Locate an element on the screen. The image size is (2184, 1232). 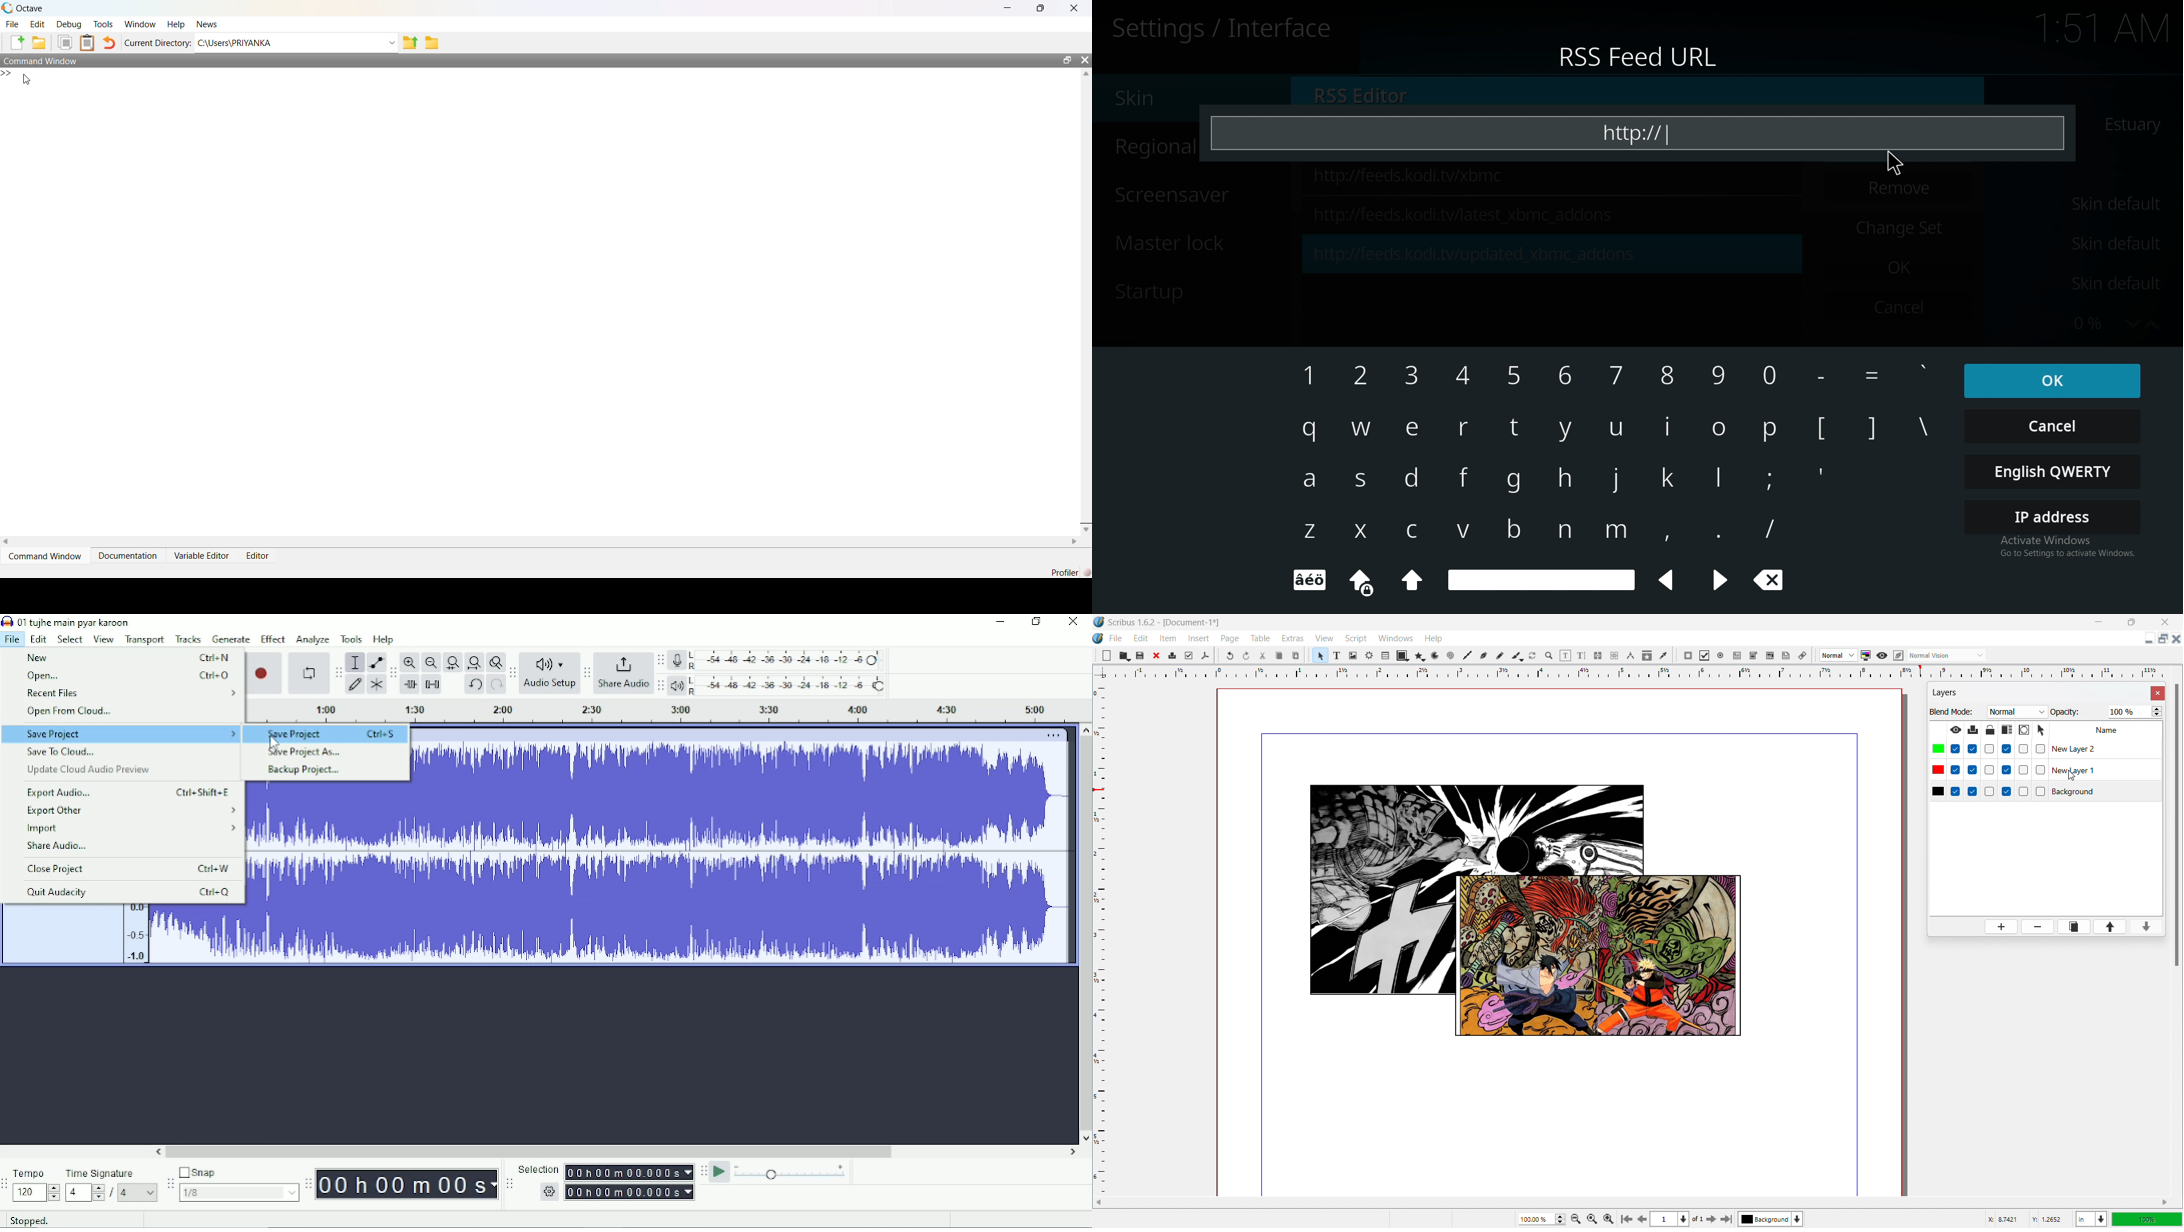
make text in lower layer float around object is located at coordinates (2007, 729).